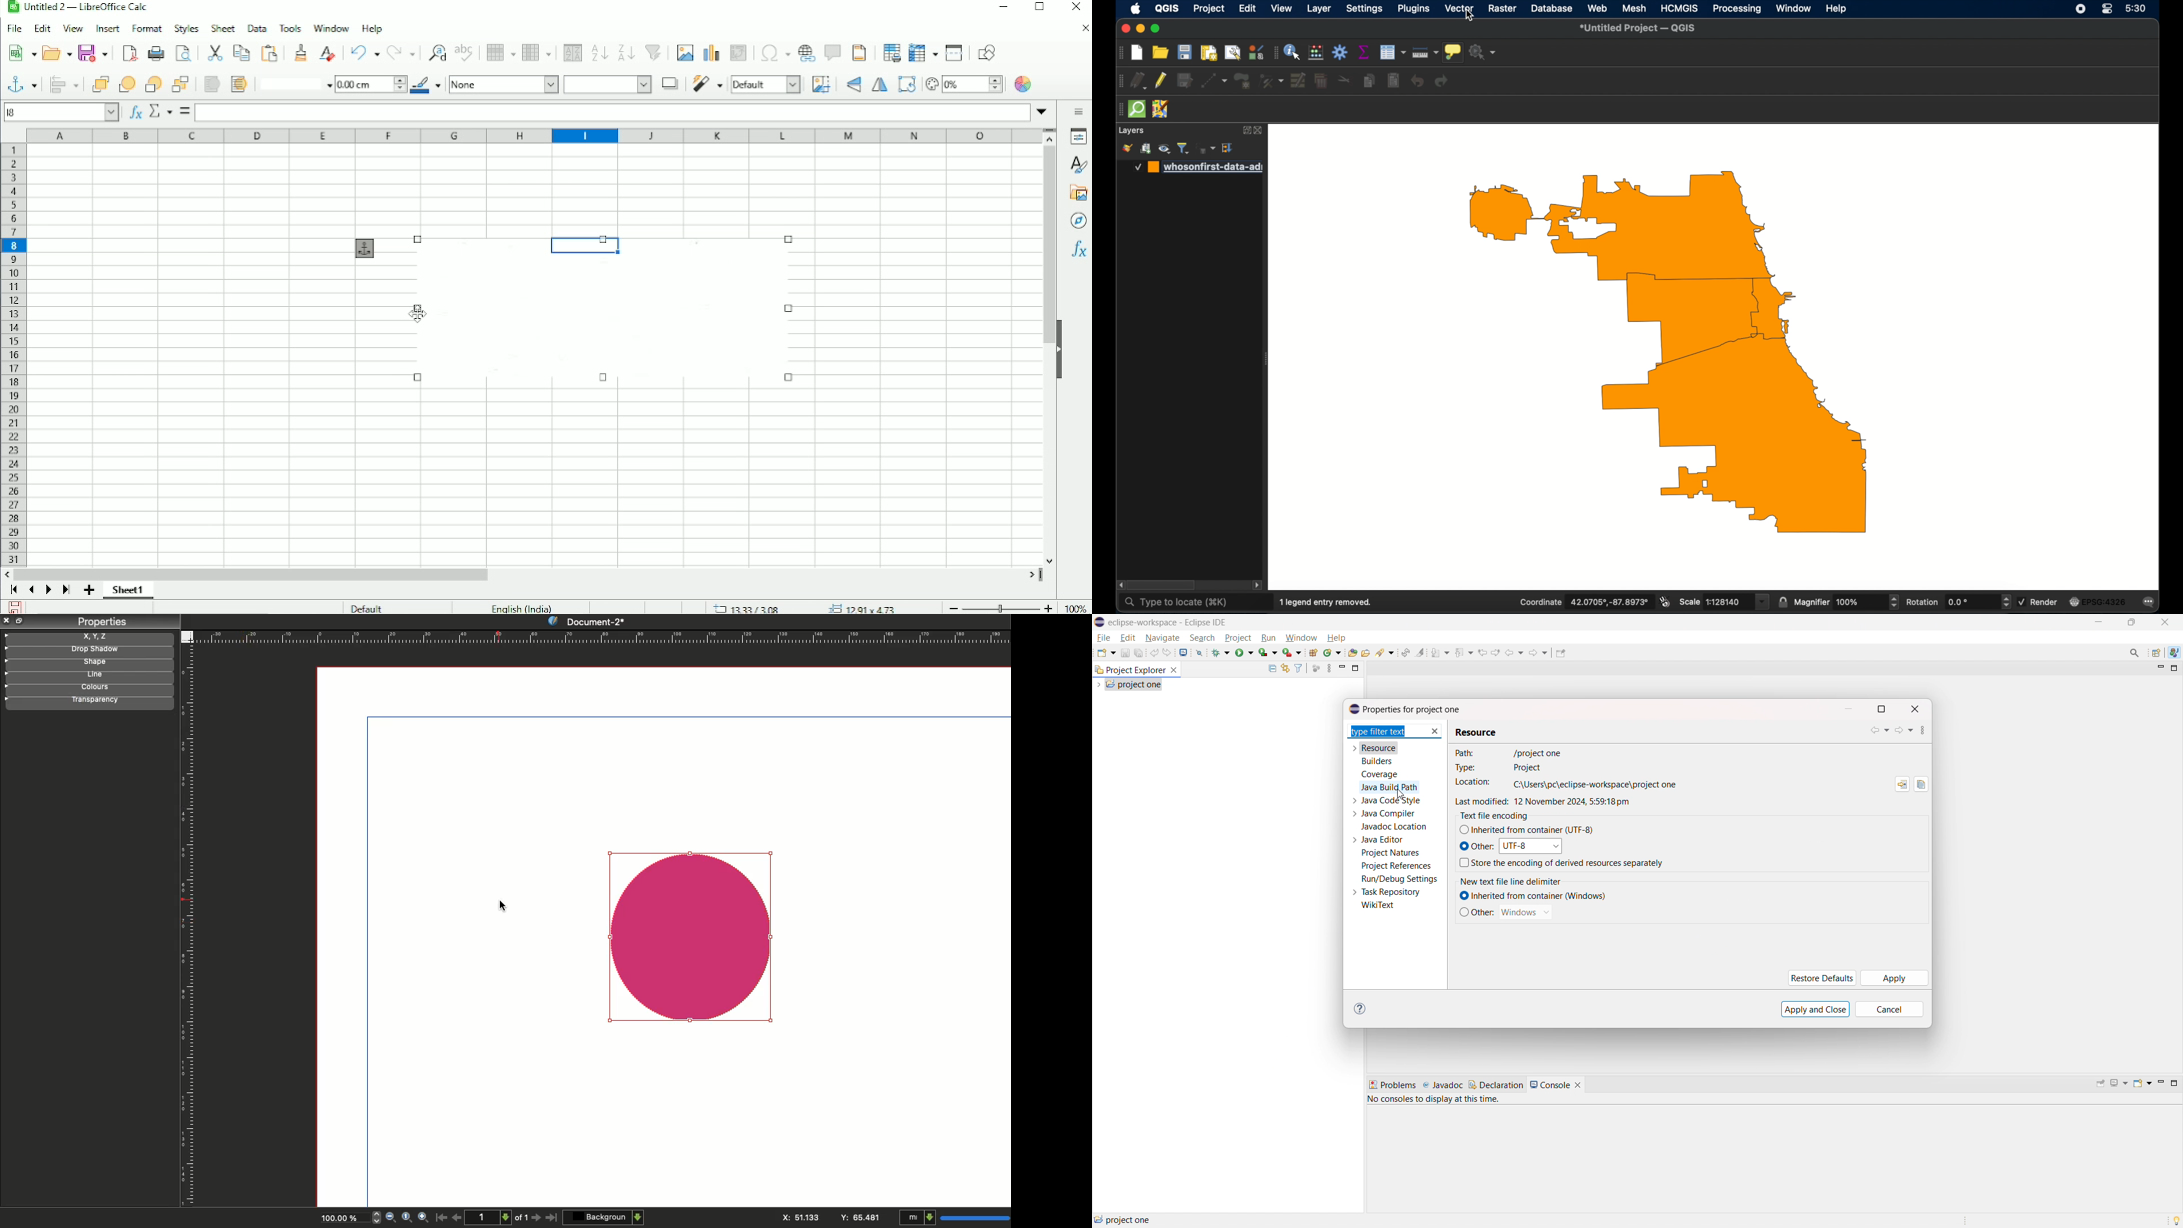 The image size is (2184, 1232). Describe the element at coordinates (1483, 52) in the screenshot. I see `no action selected` at that location.